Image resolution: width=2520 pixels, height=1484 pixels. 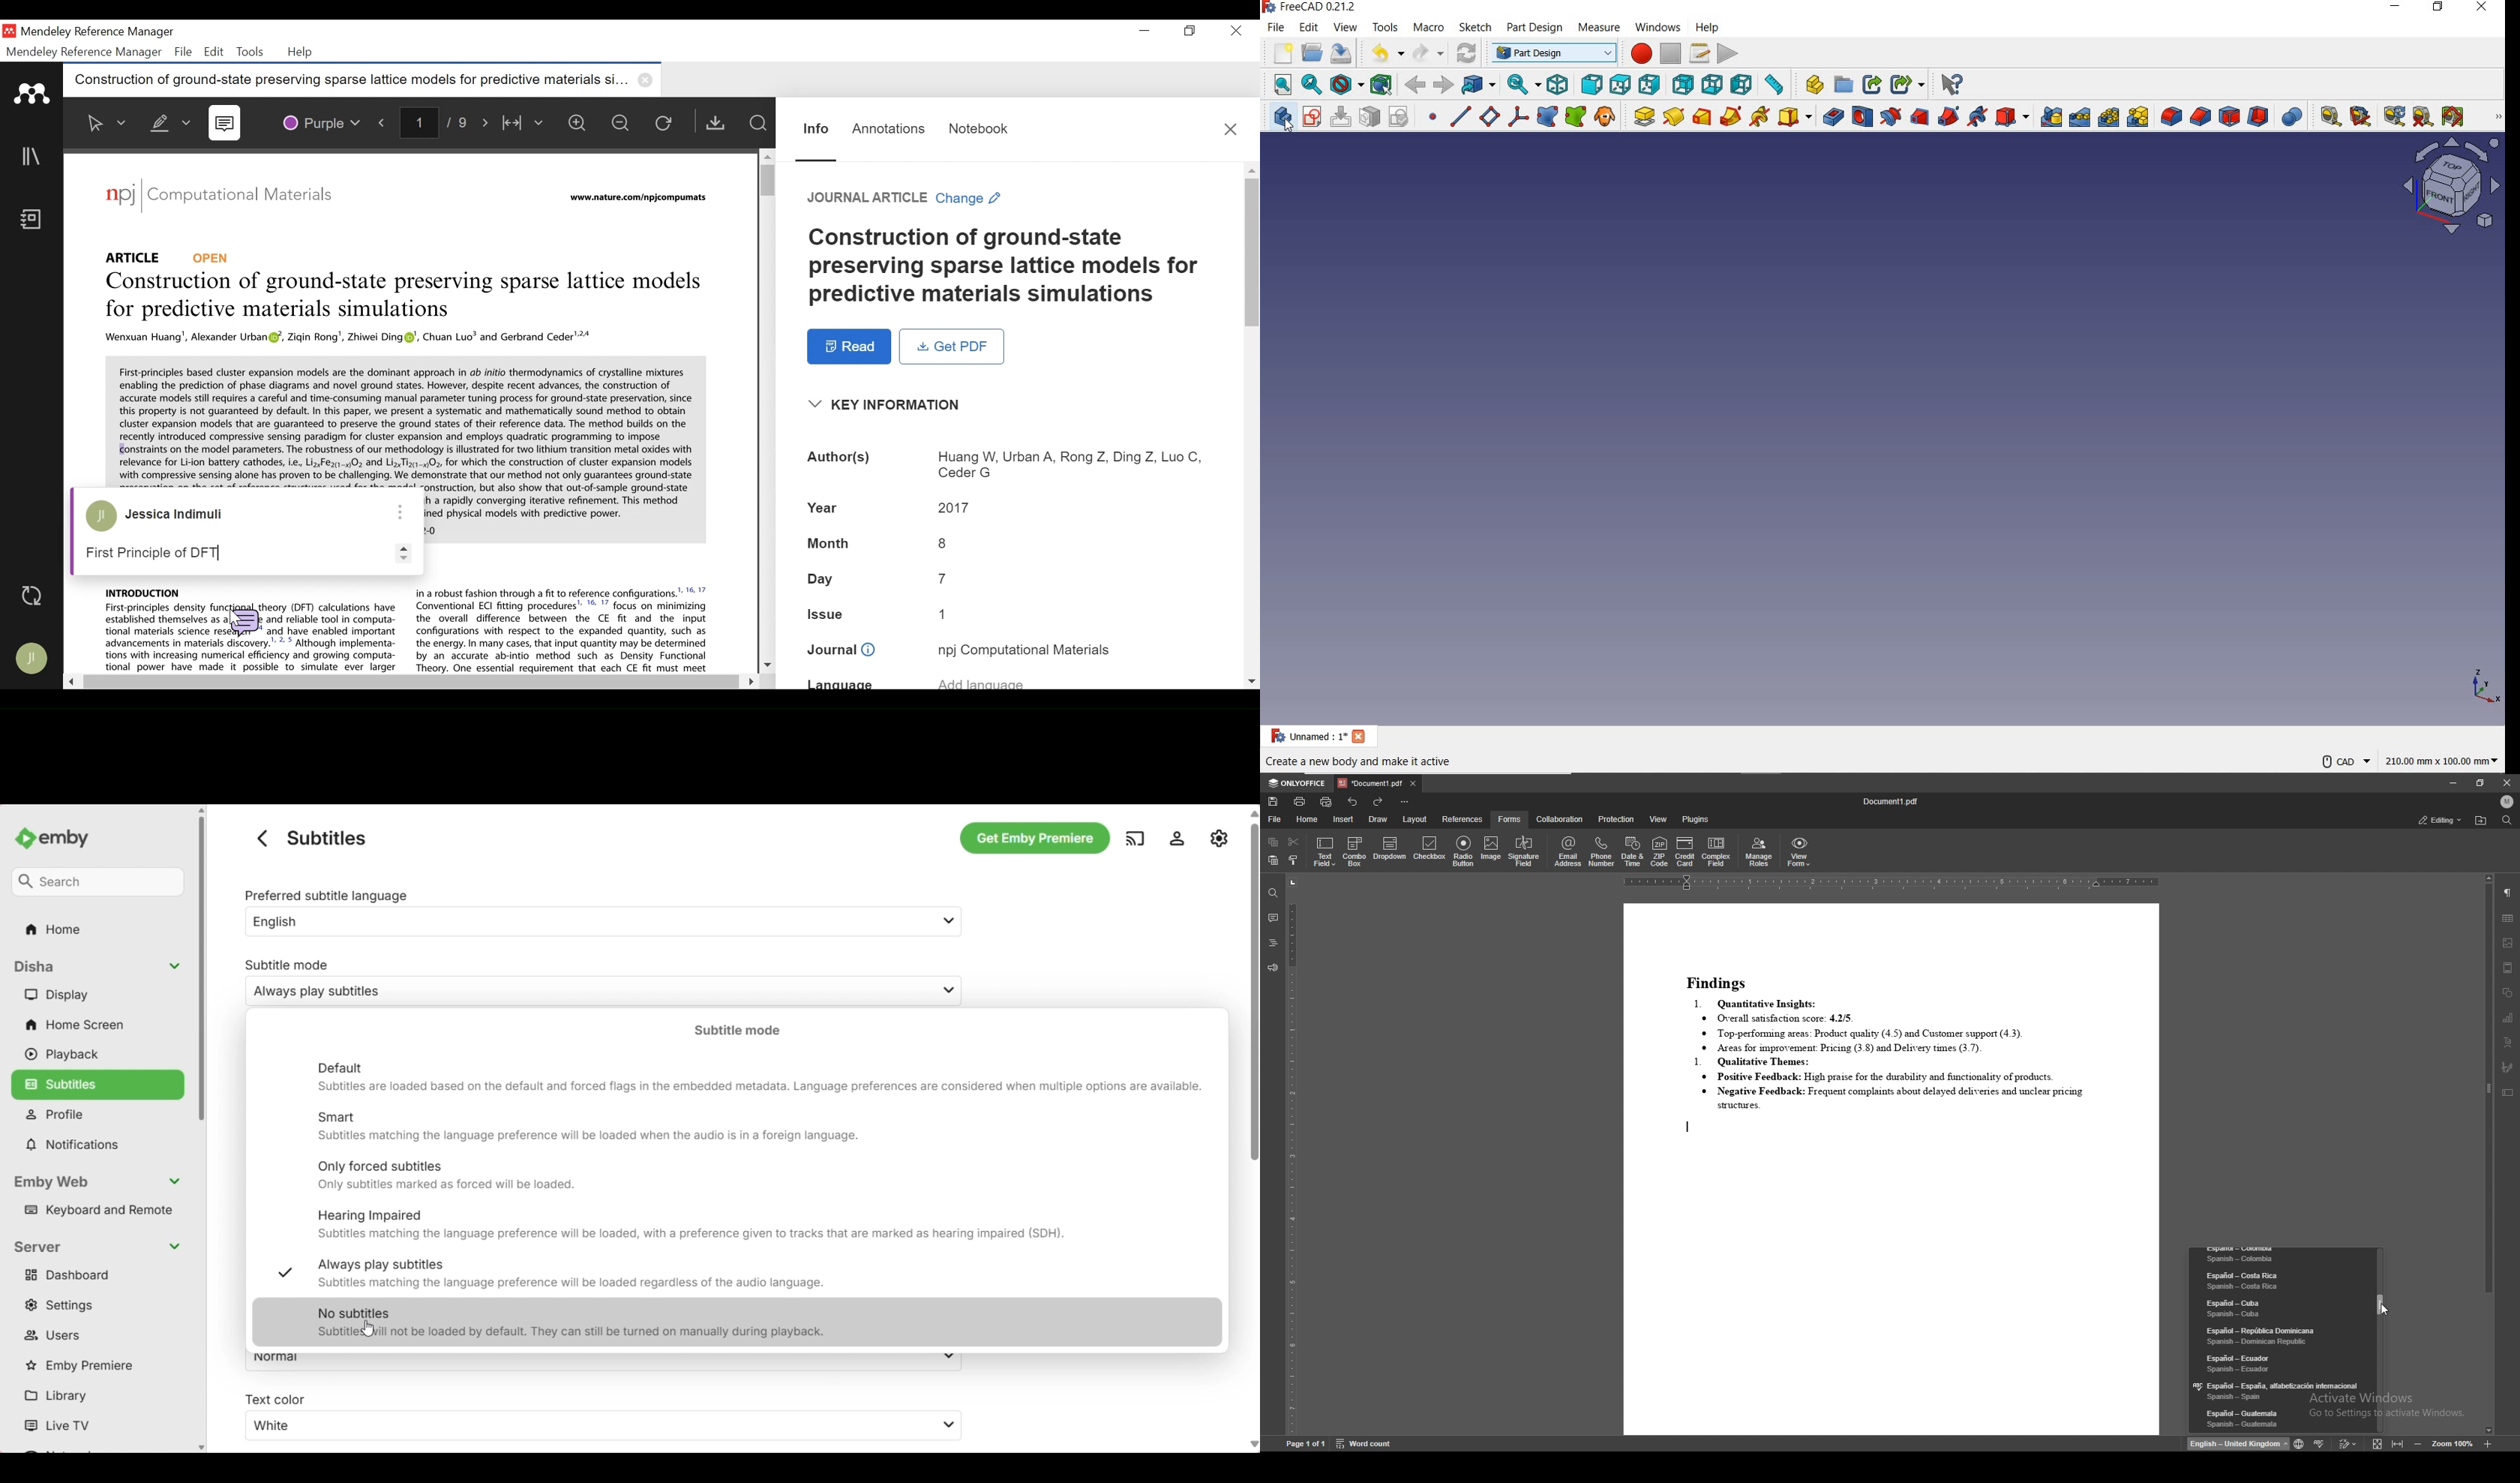 I want to click on text box, so click(x=2508, y=1092).